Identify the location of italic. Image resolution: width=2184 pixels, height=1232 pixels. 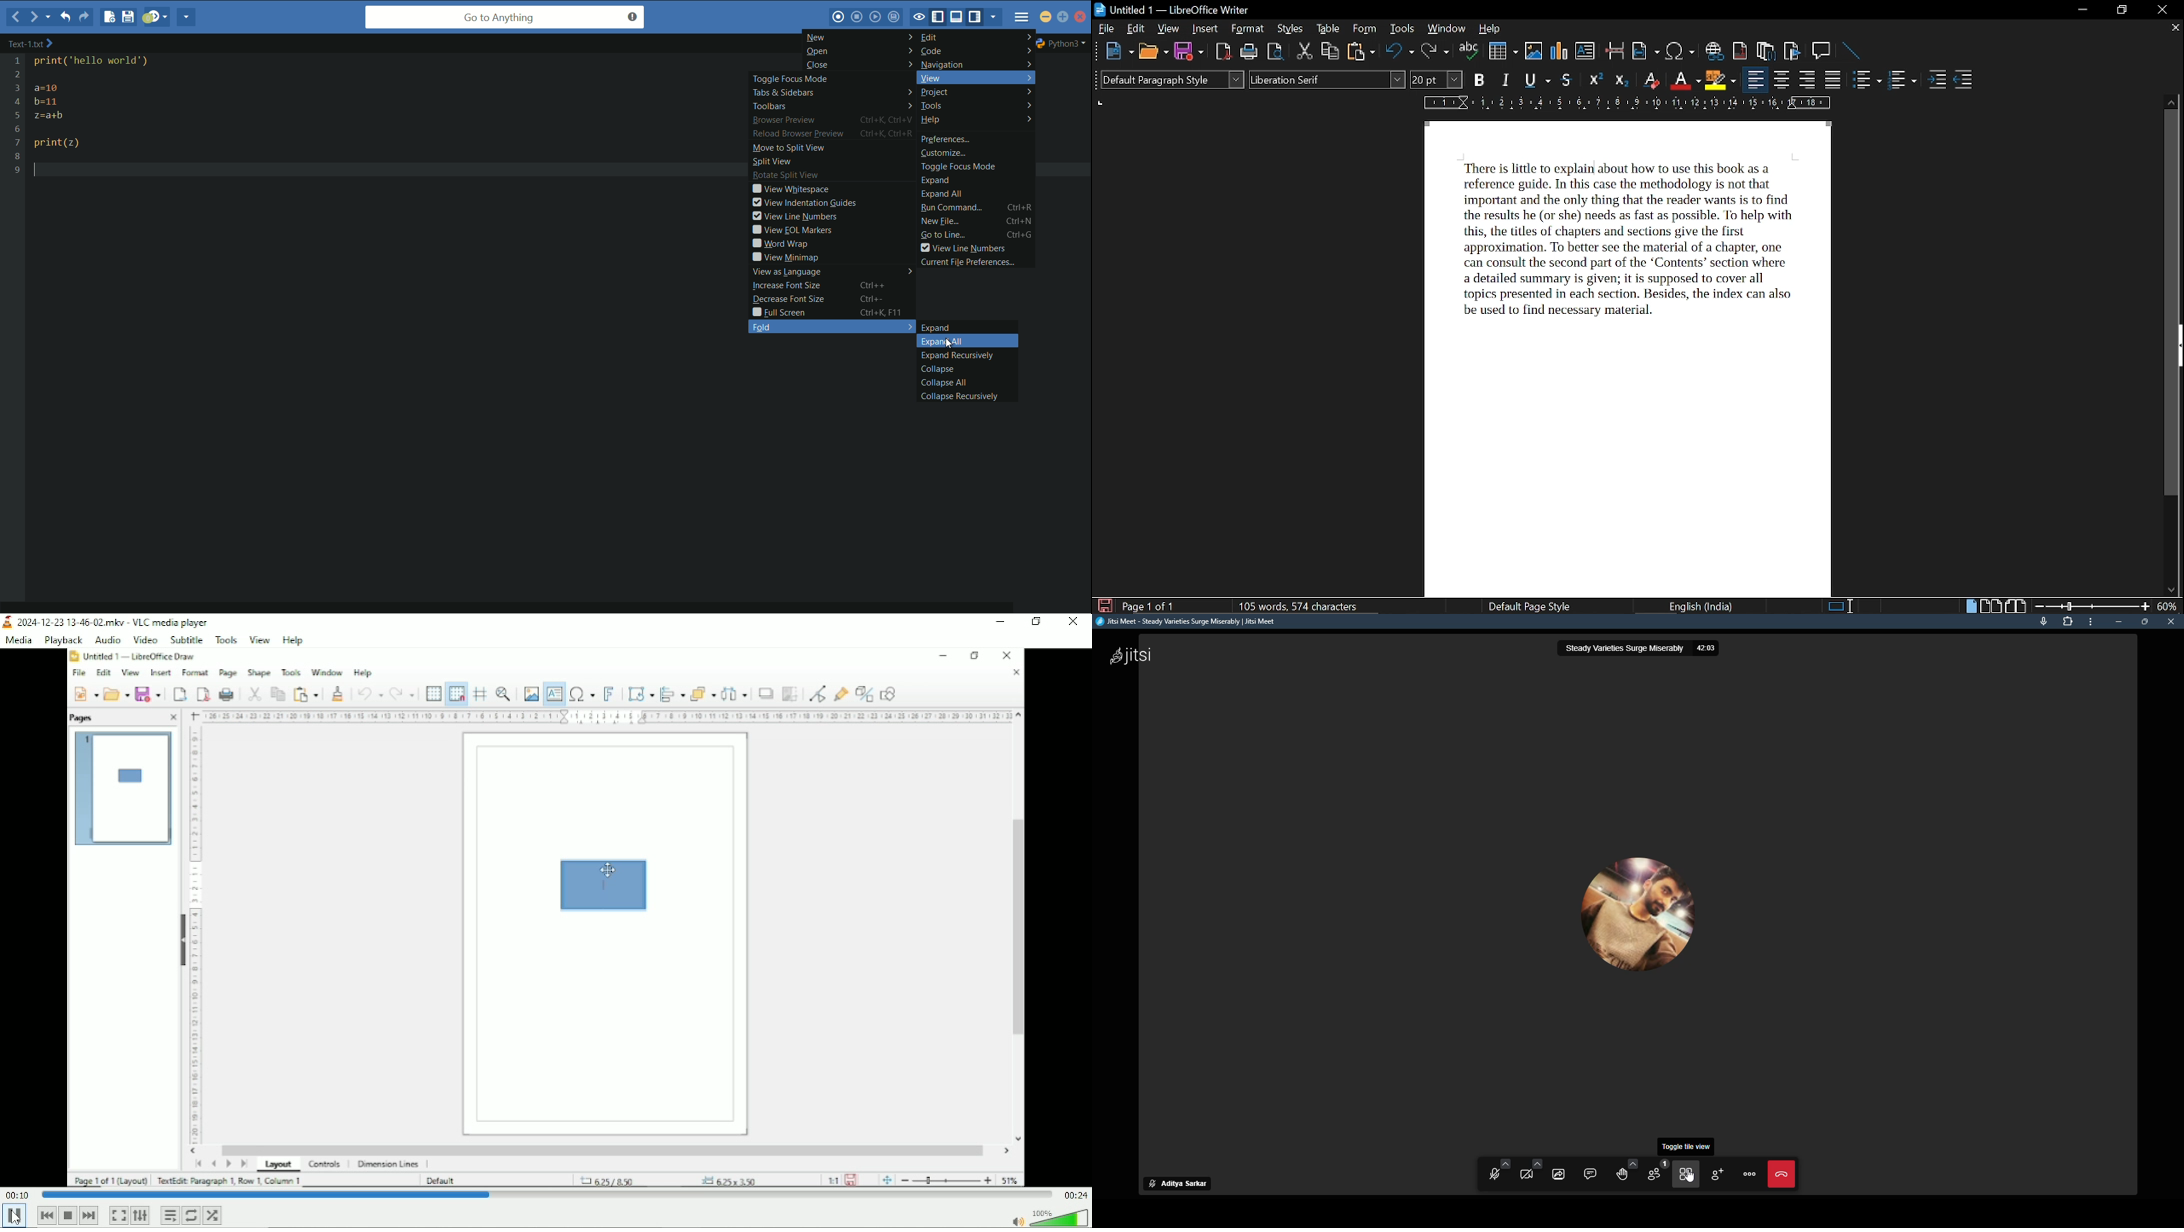
(1507, 80).